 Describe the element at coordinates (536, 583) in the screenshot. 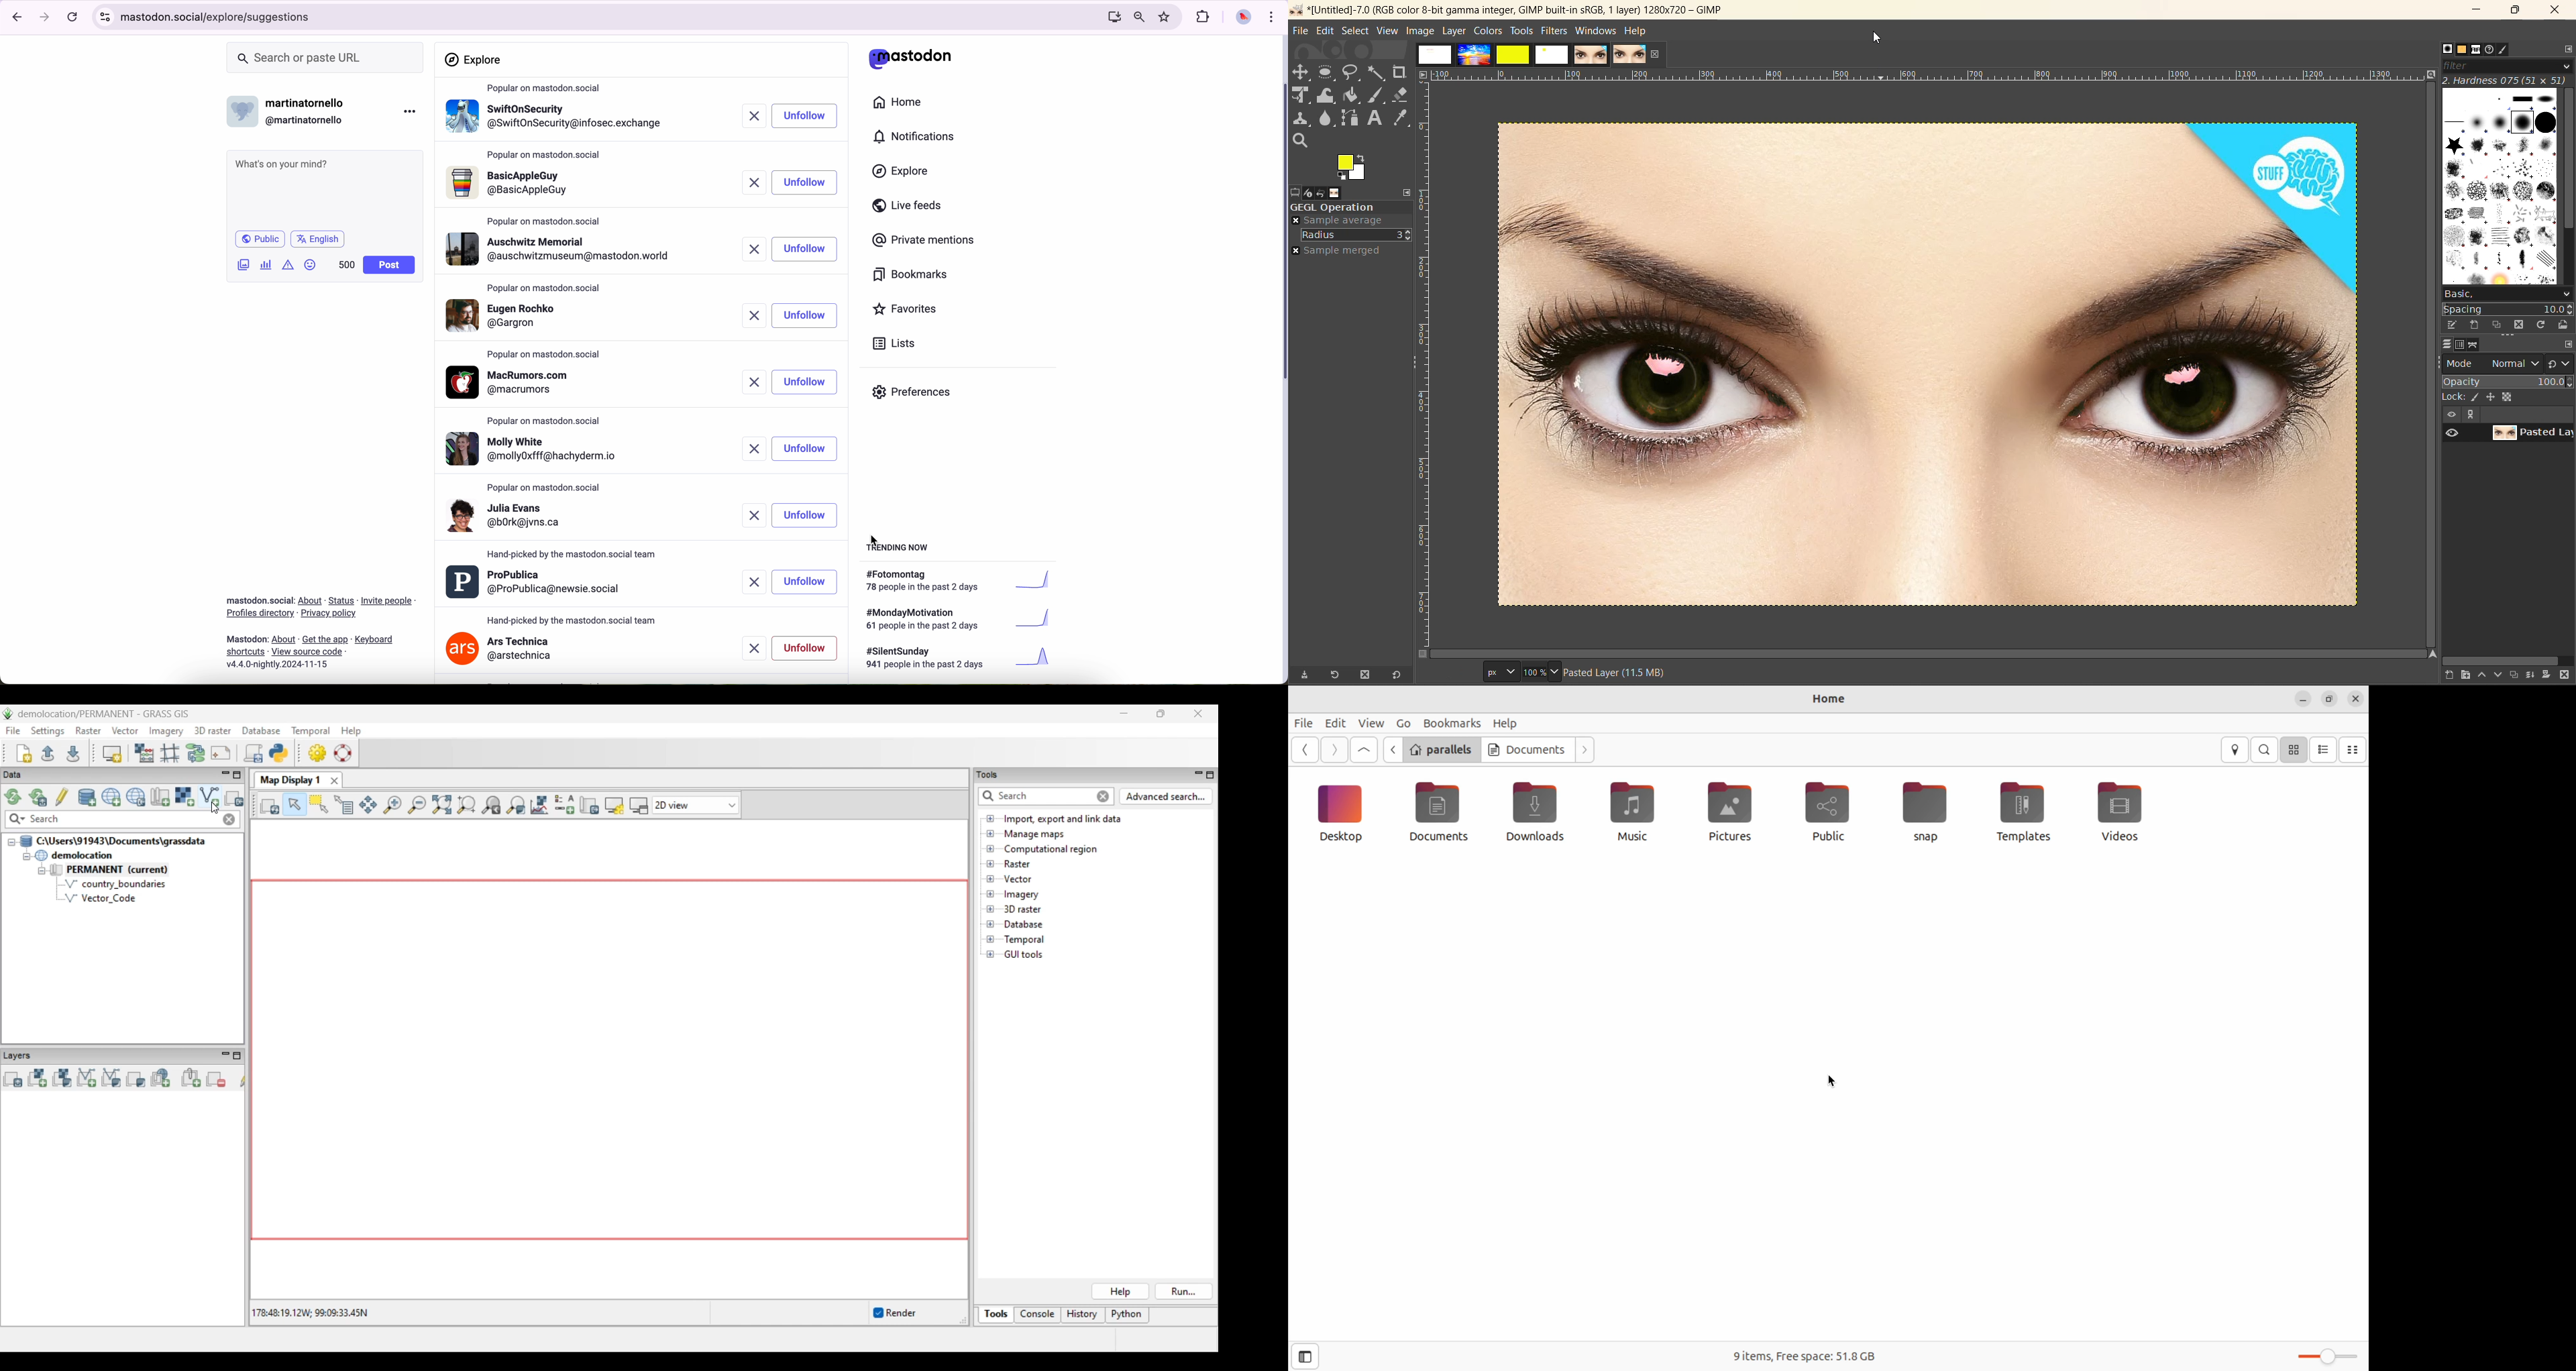

I see `profile` at that location.